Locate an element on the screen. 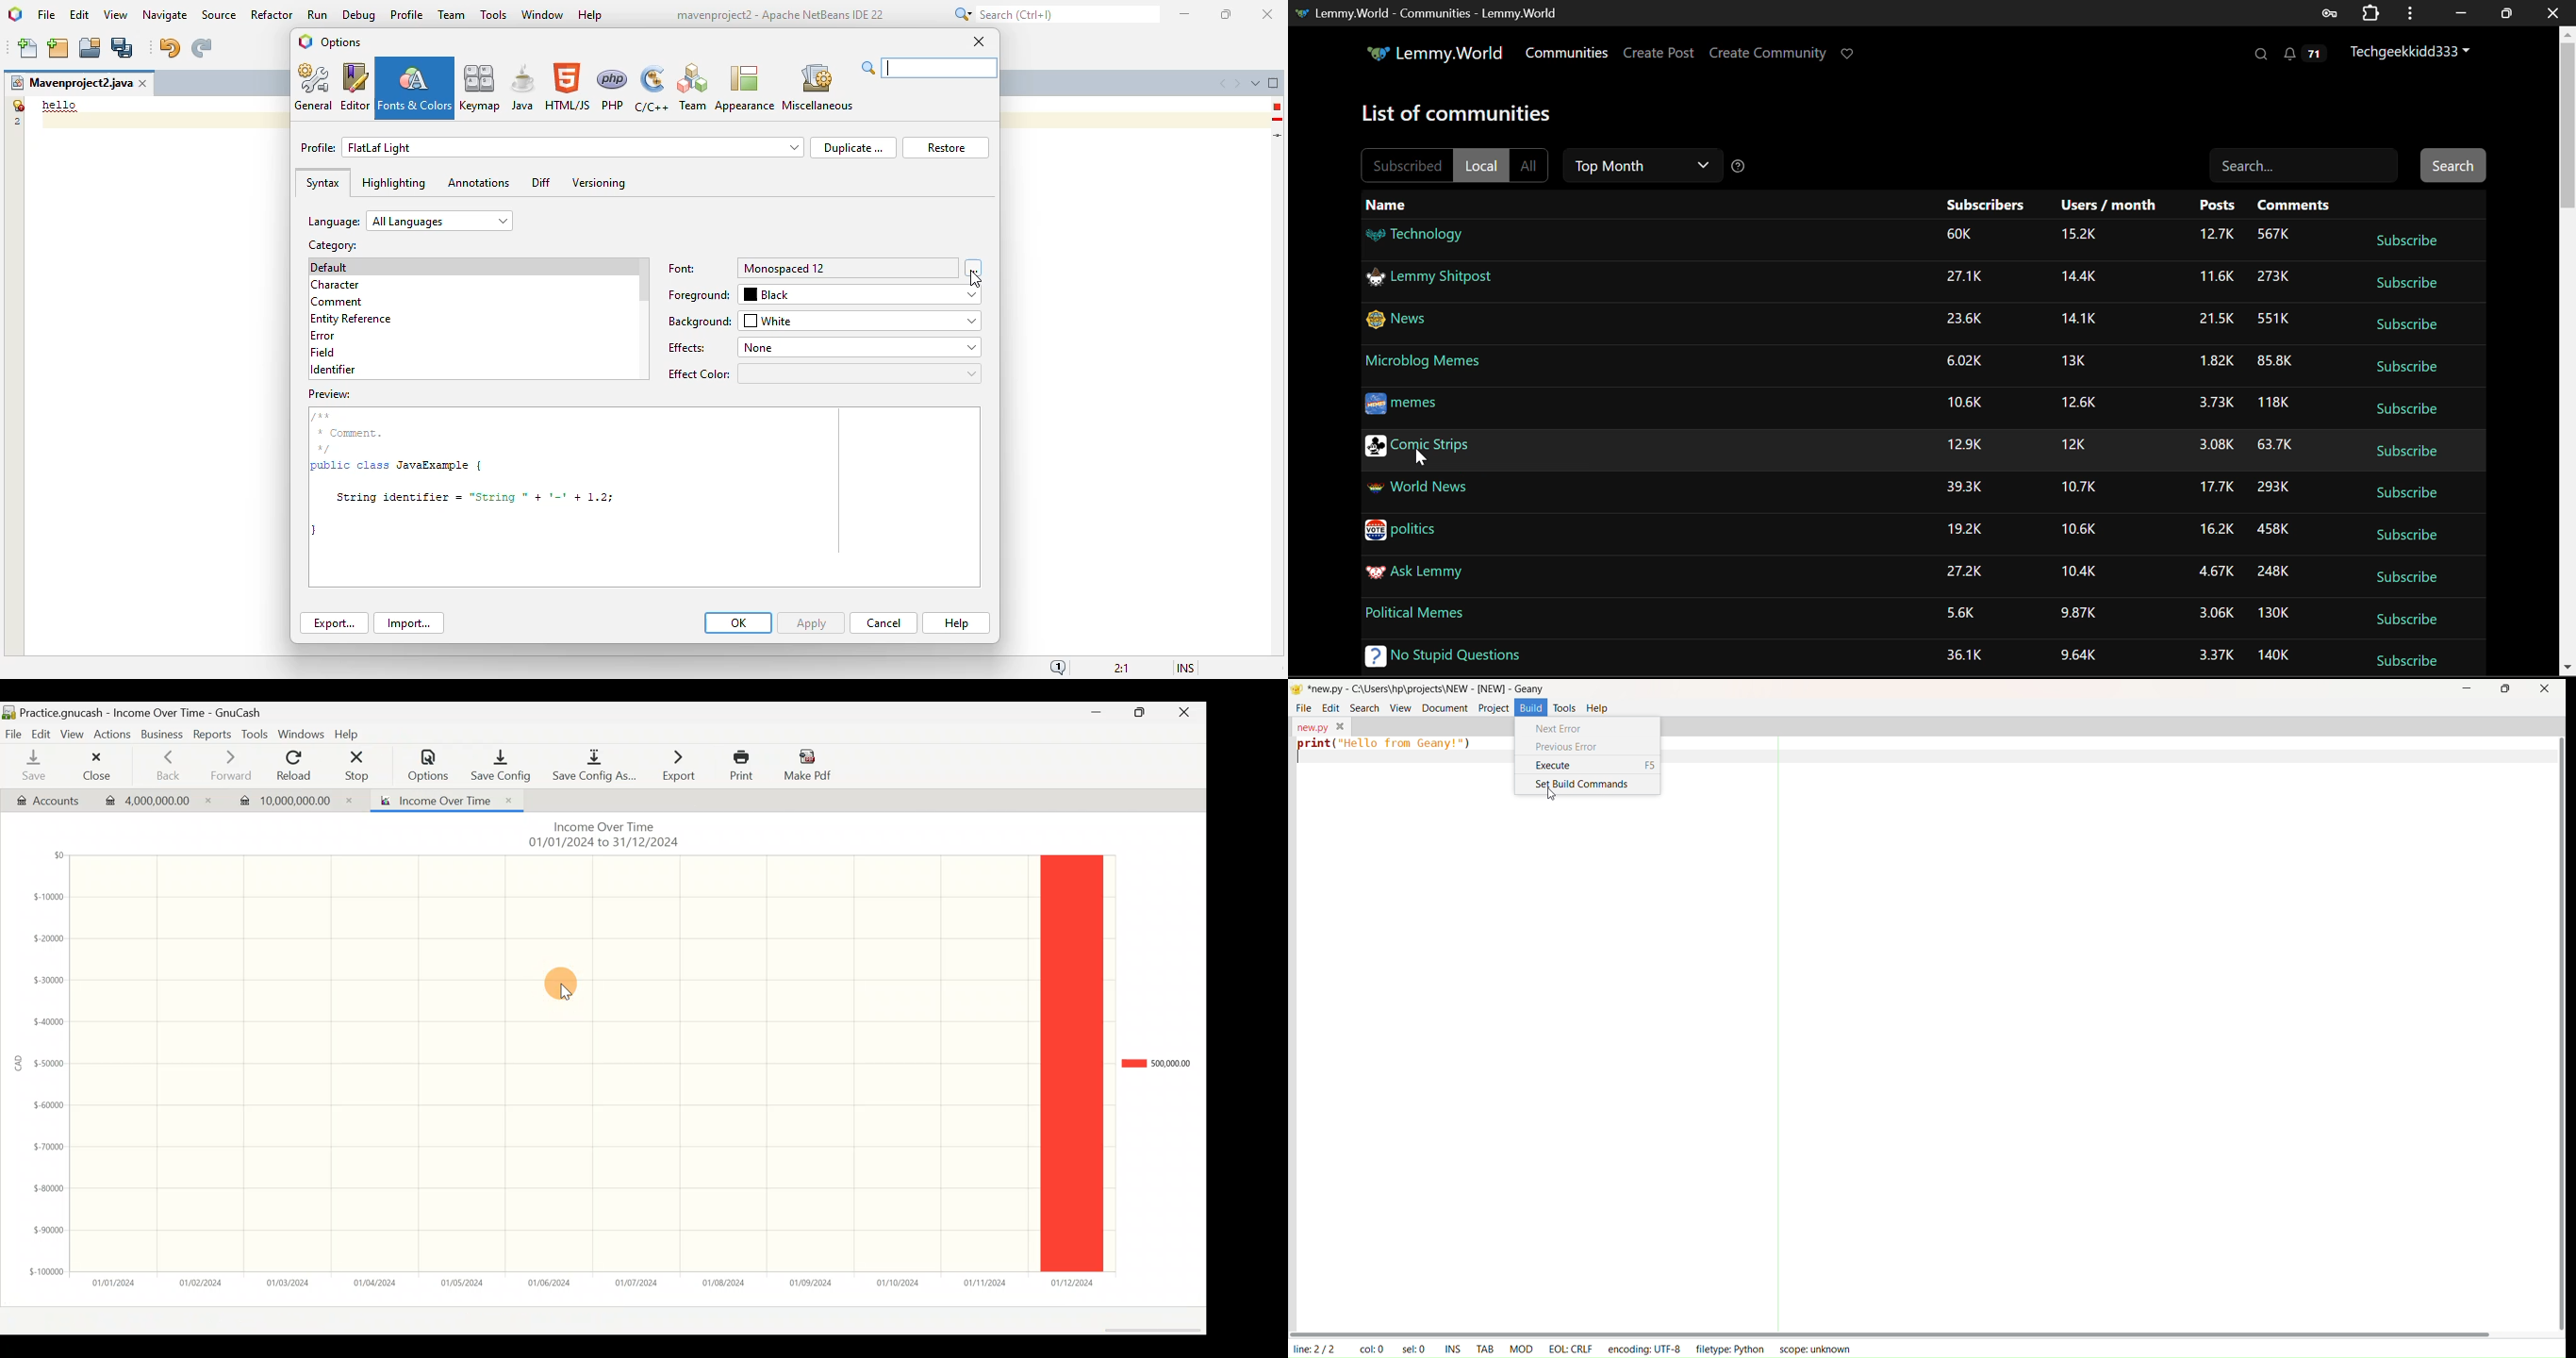 The height and width of the screenshot is (1372, 2576). World News is located at coordinates (1416, 489).